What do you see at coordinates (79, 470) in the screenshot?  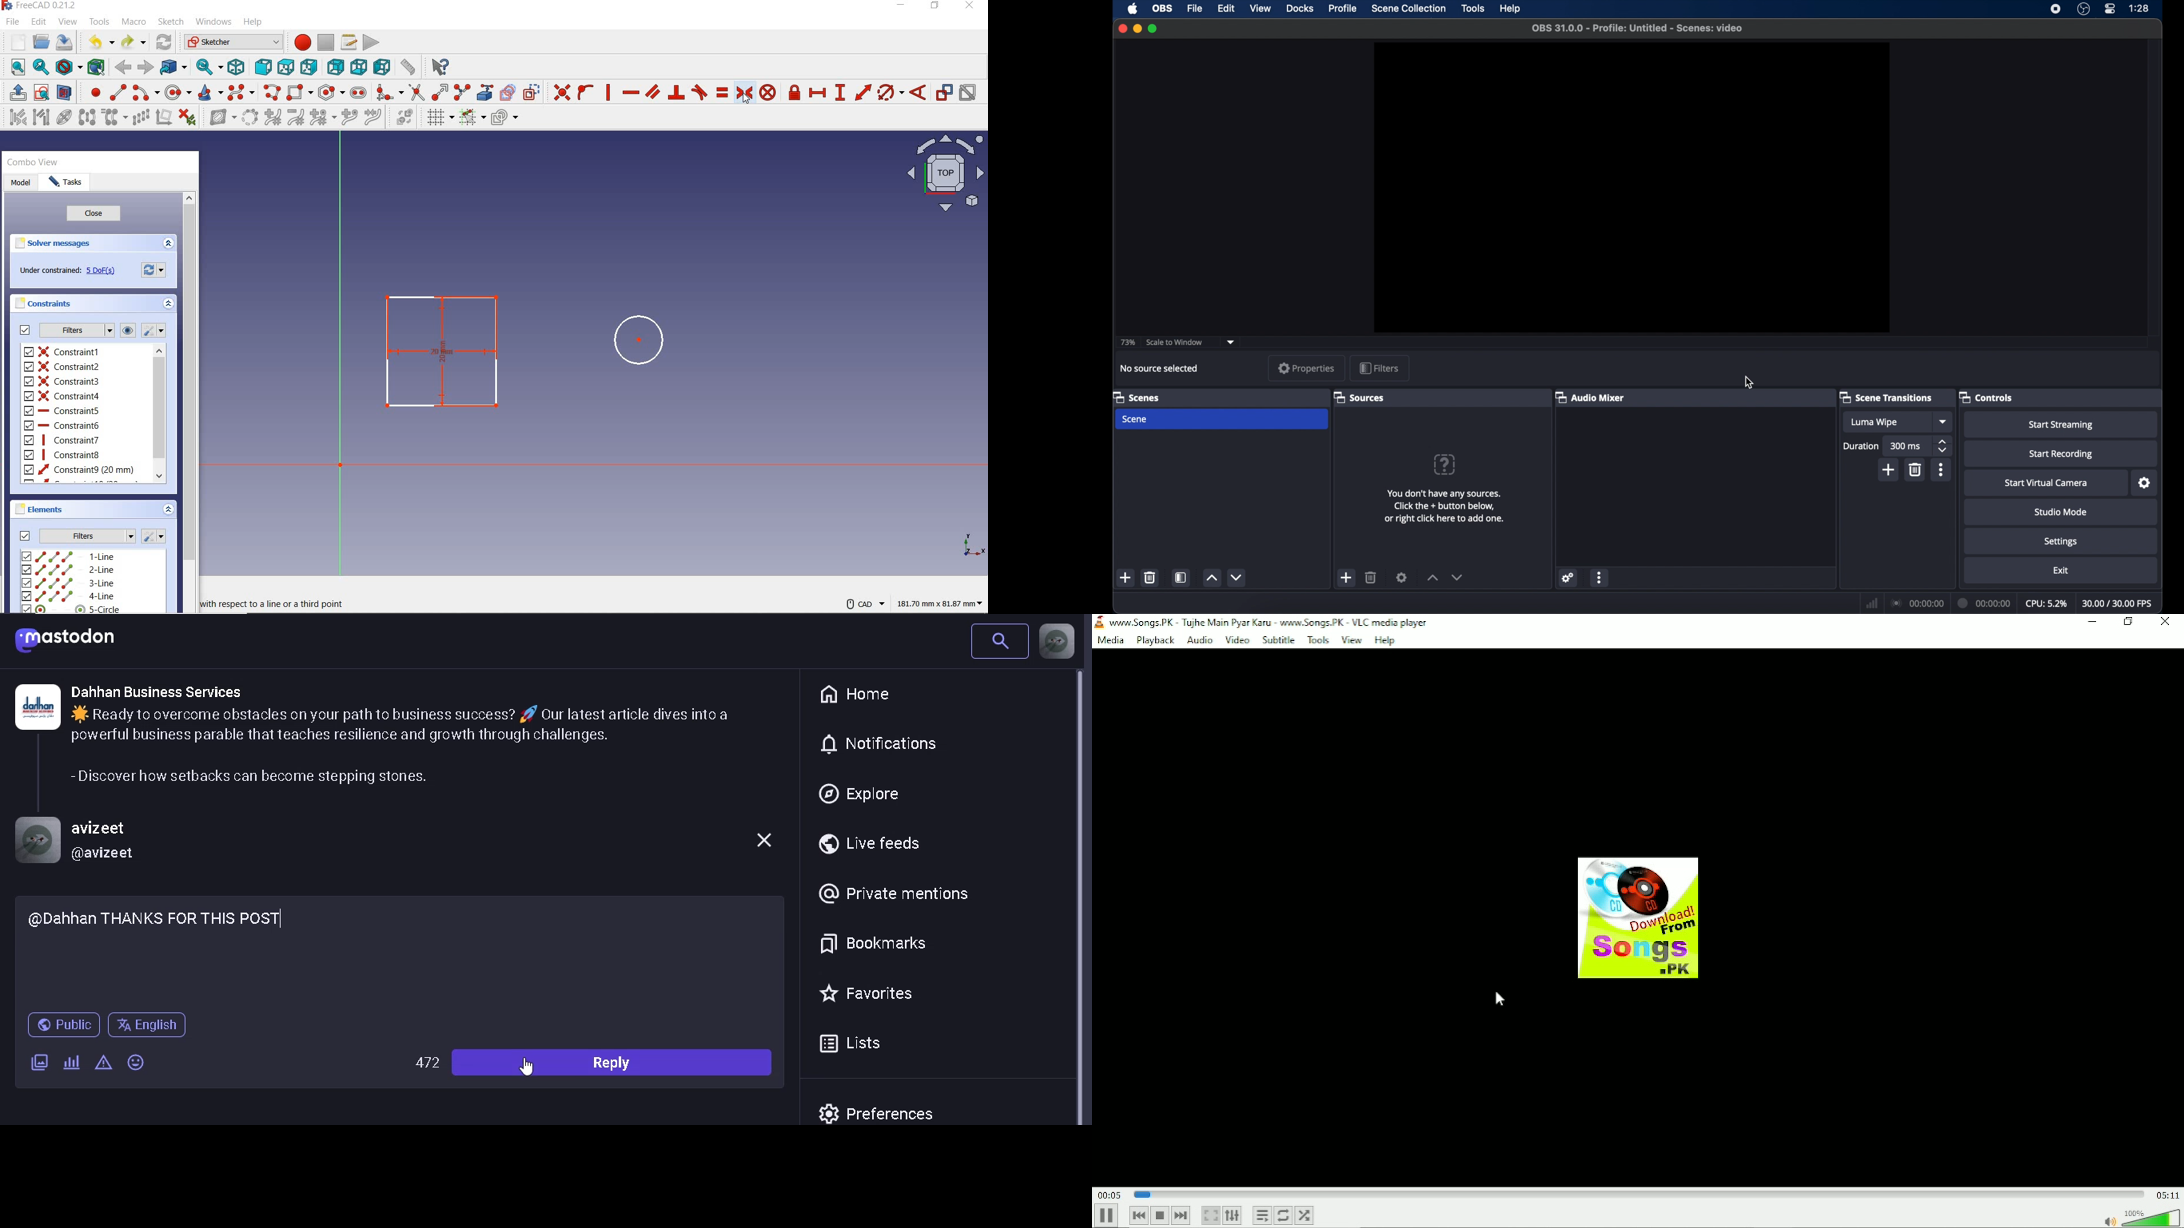 I see `constraint9 (20MM)` at bounding box center [79, 470].